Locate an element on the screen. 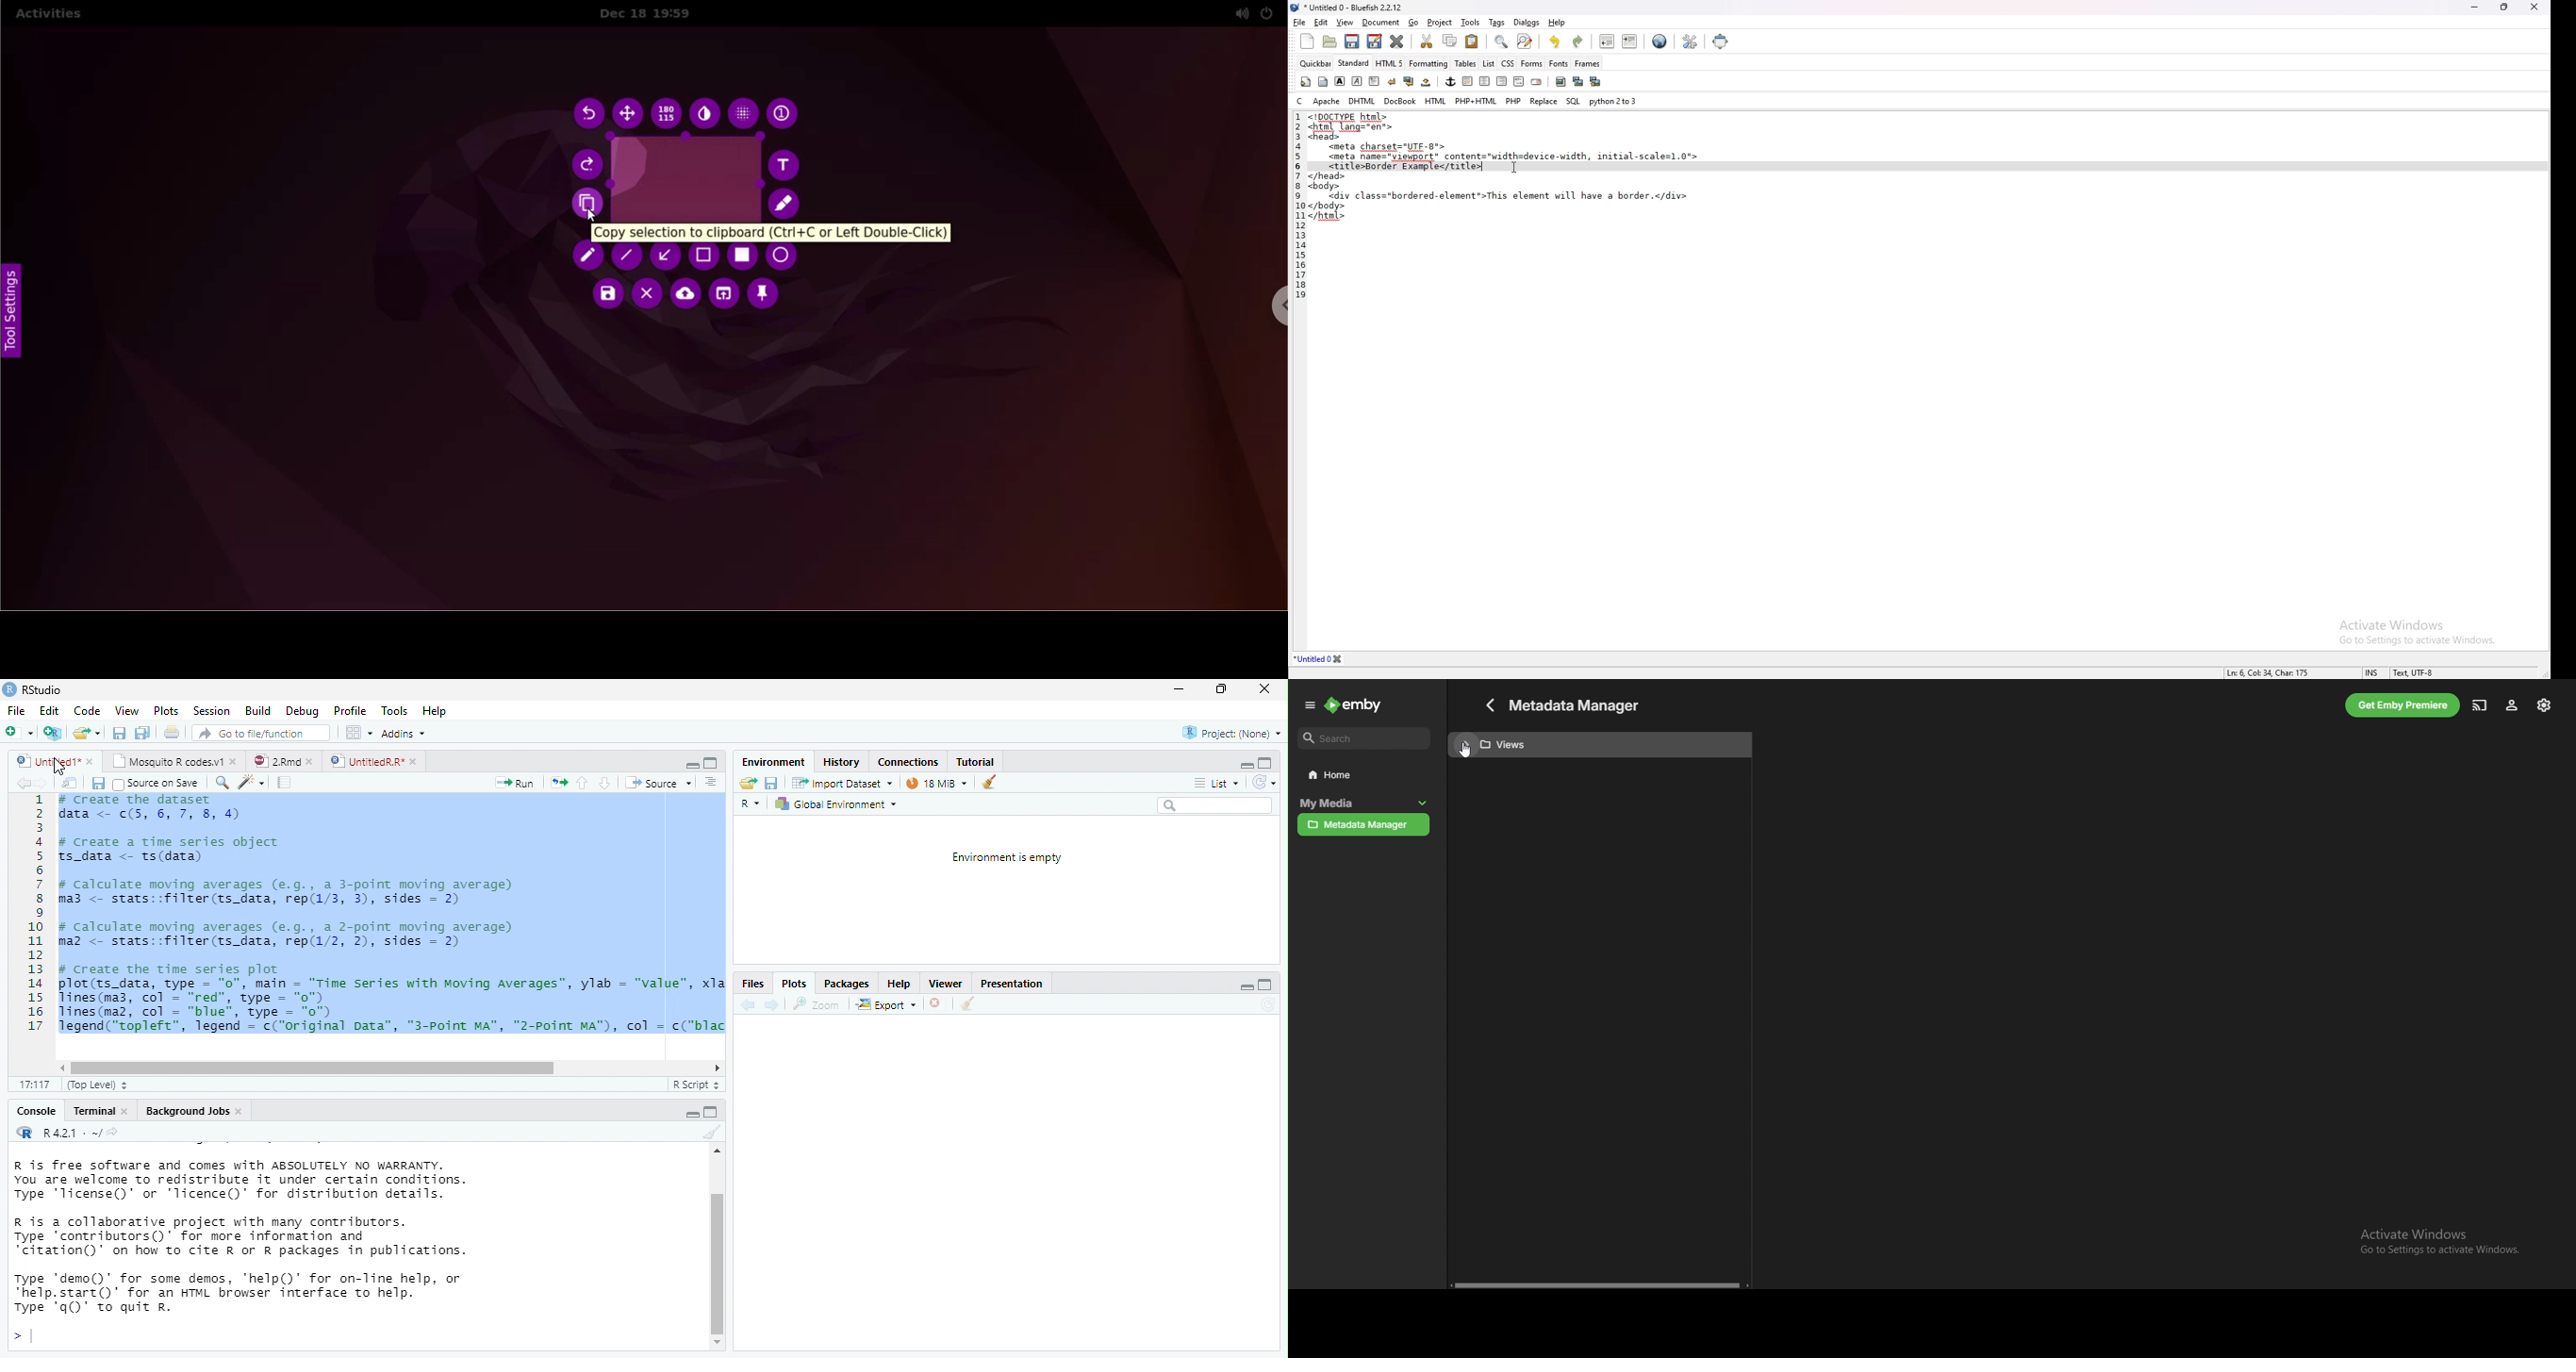 This screenshot has width=2576, height=1372. open is located at coordinates (1331, 43).